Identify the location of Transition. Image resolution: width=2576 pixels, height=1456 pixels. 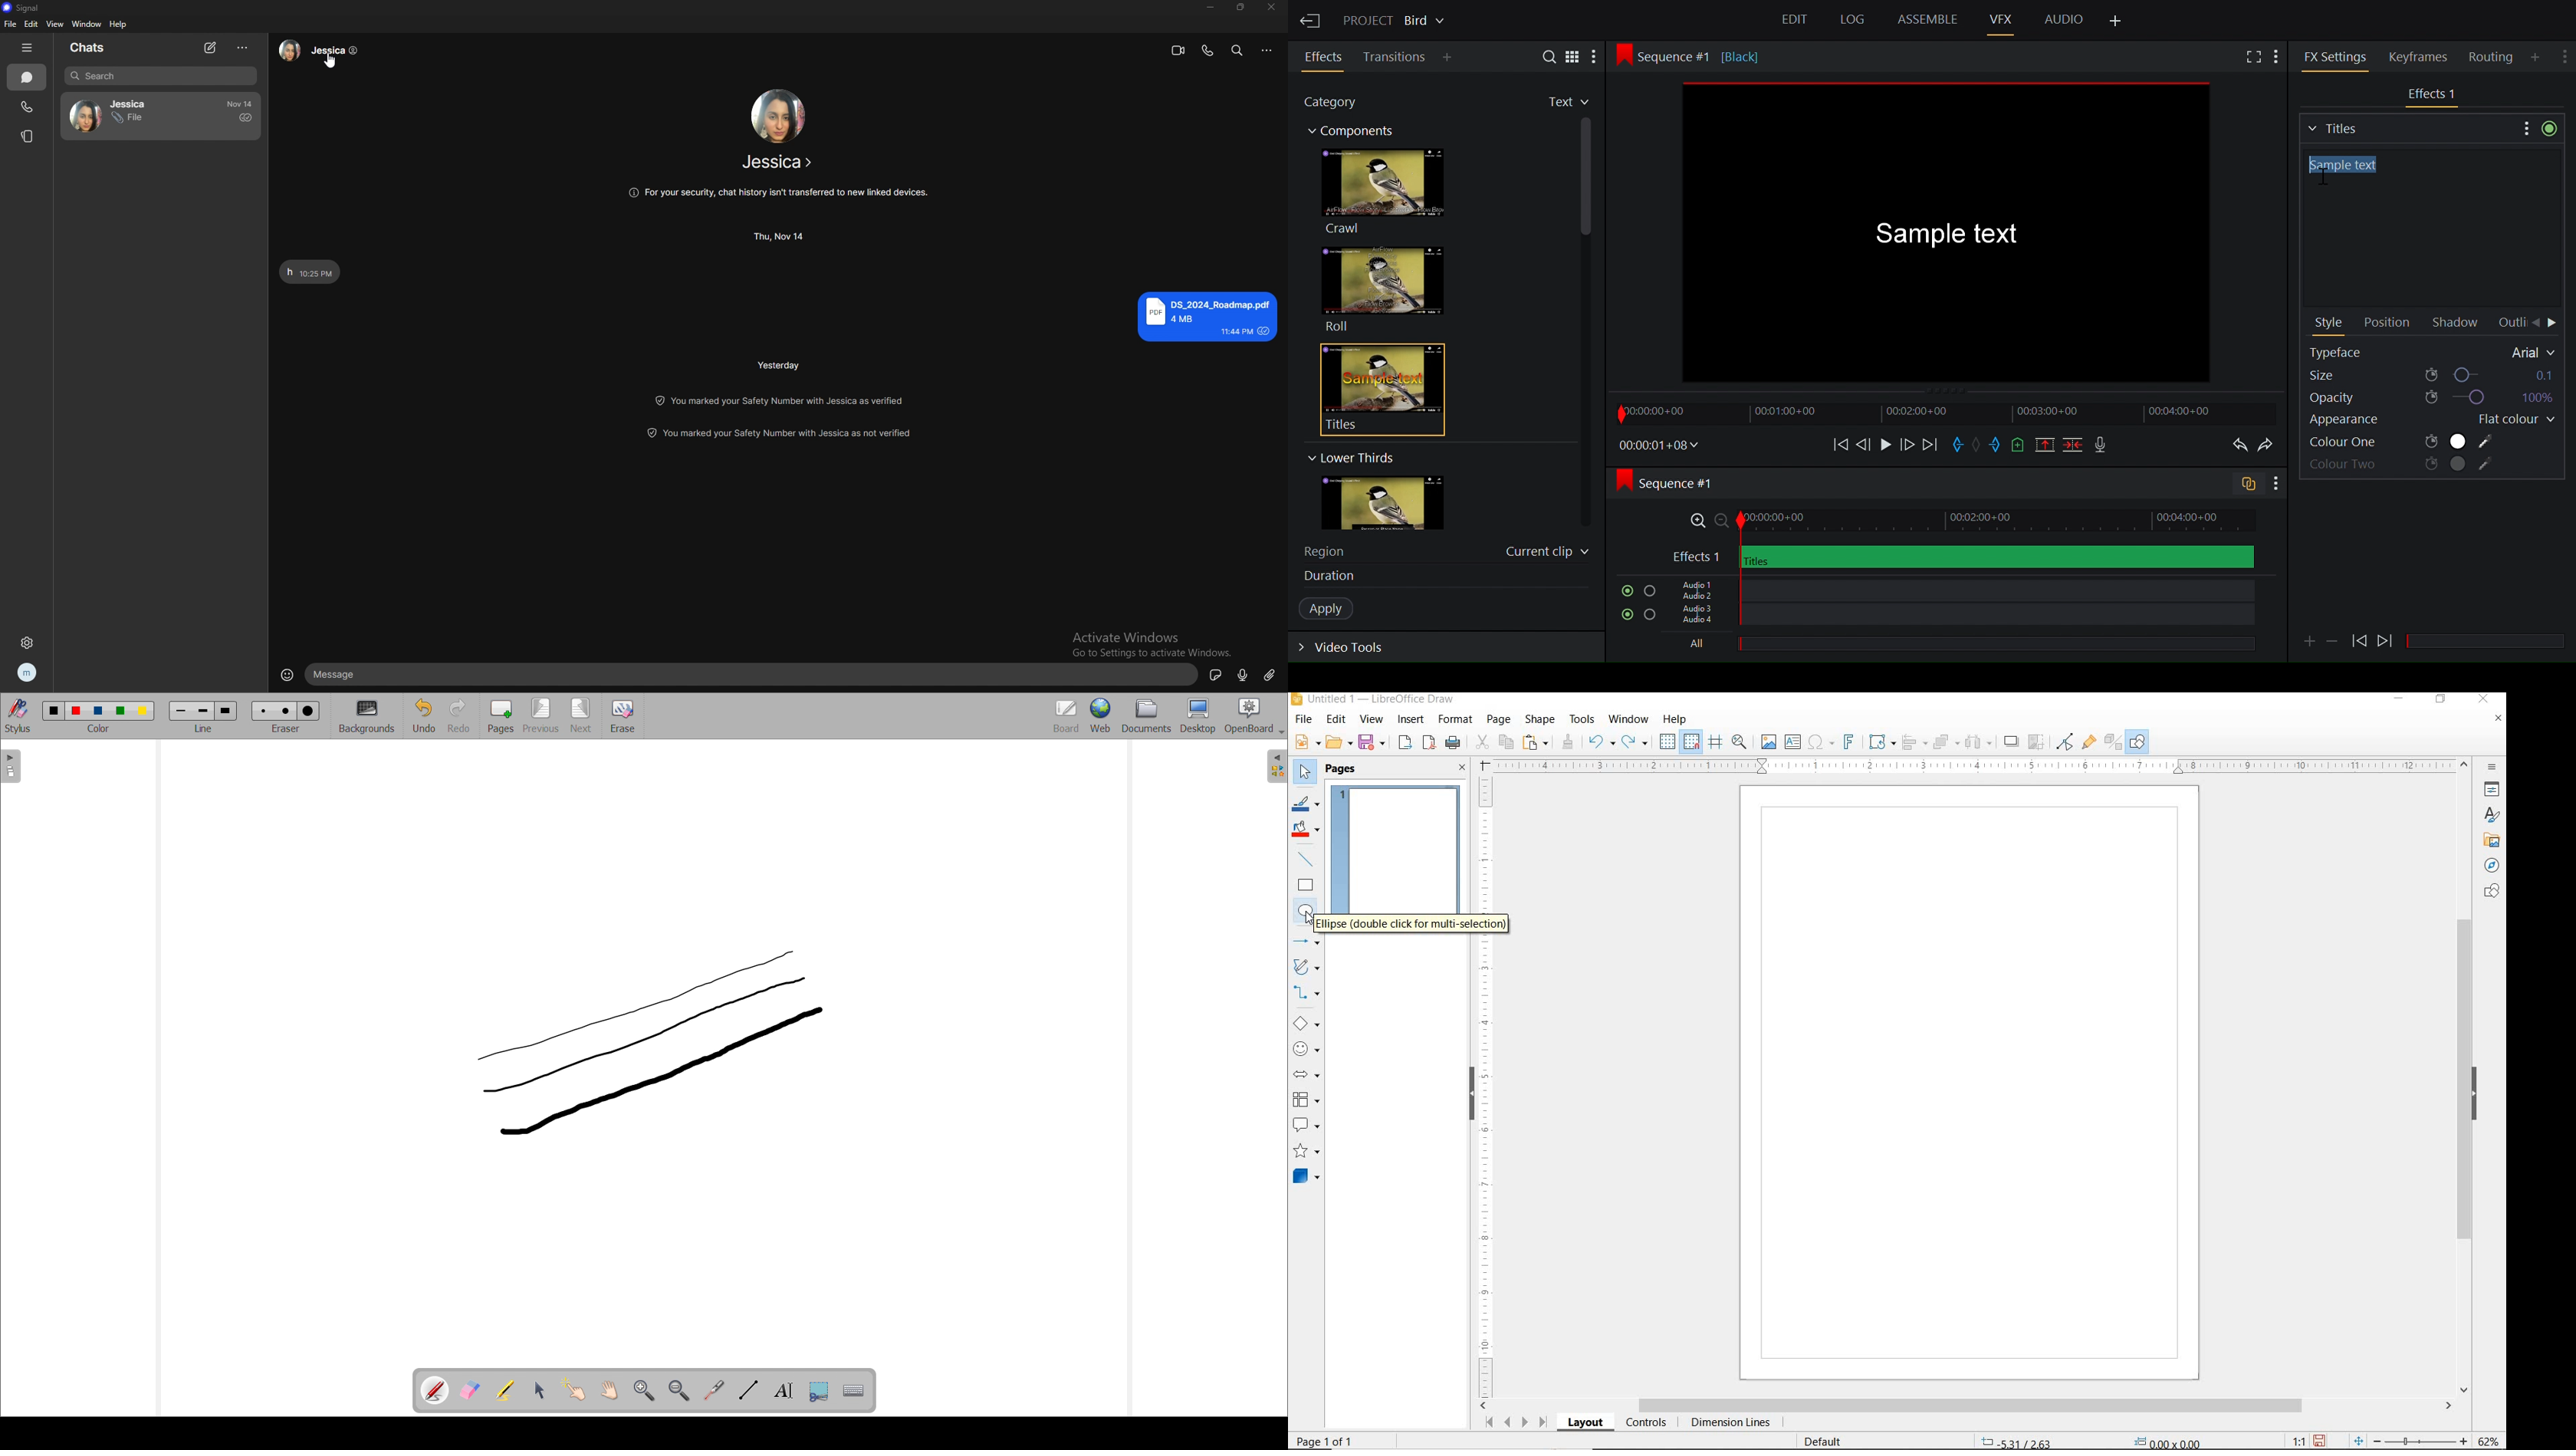
(1395, 57).